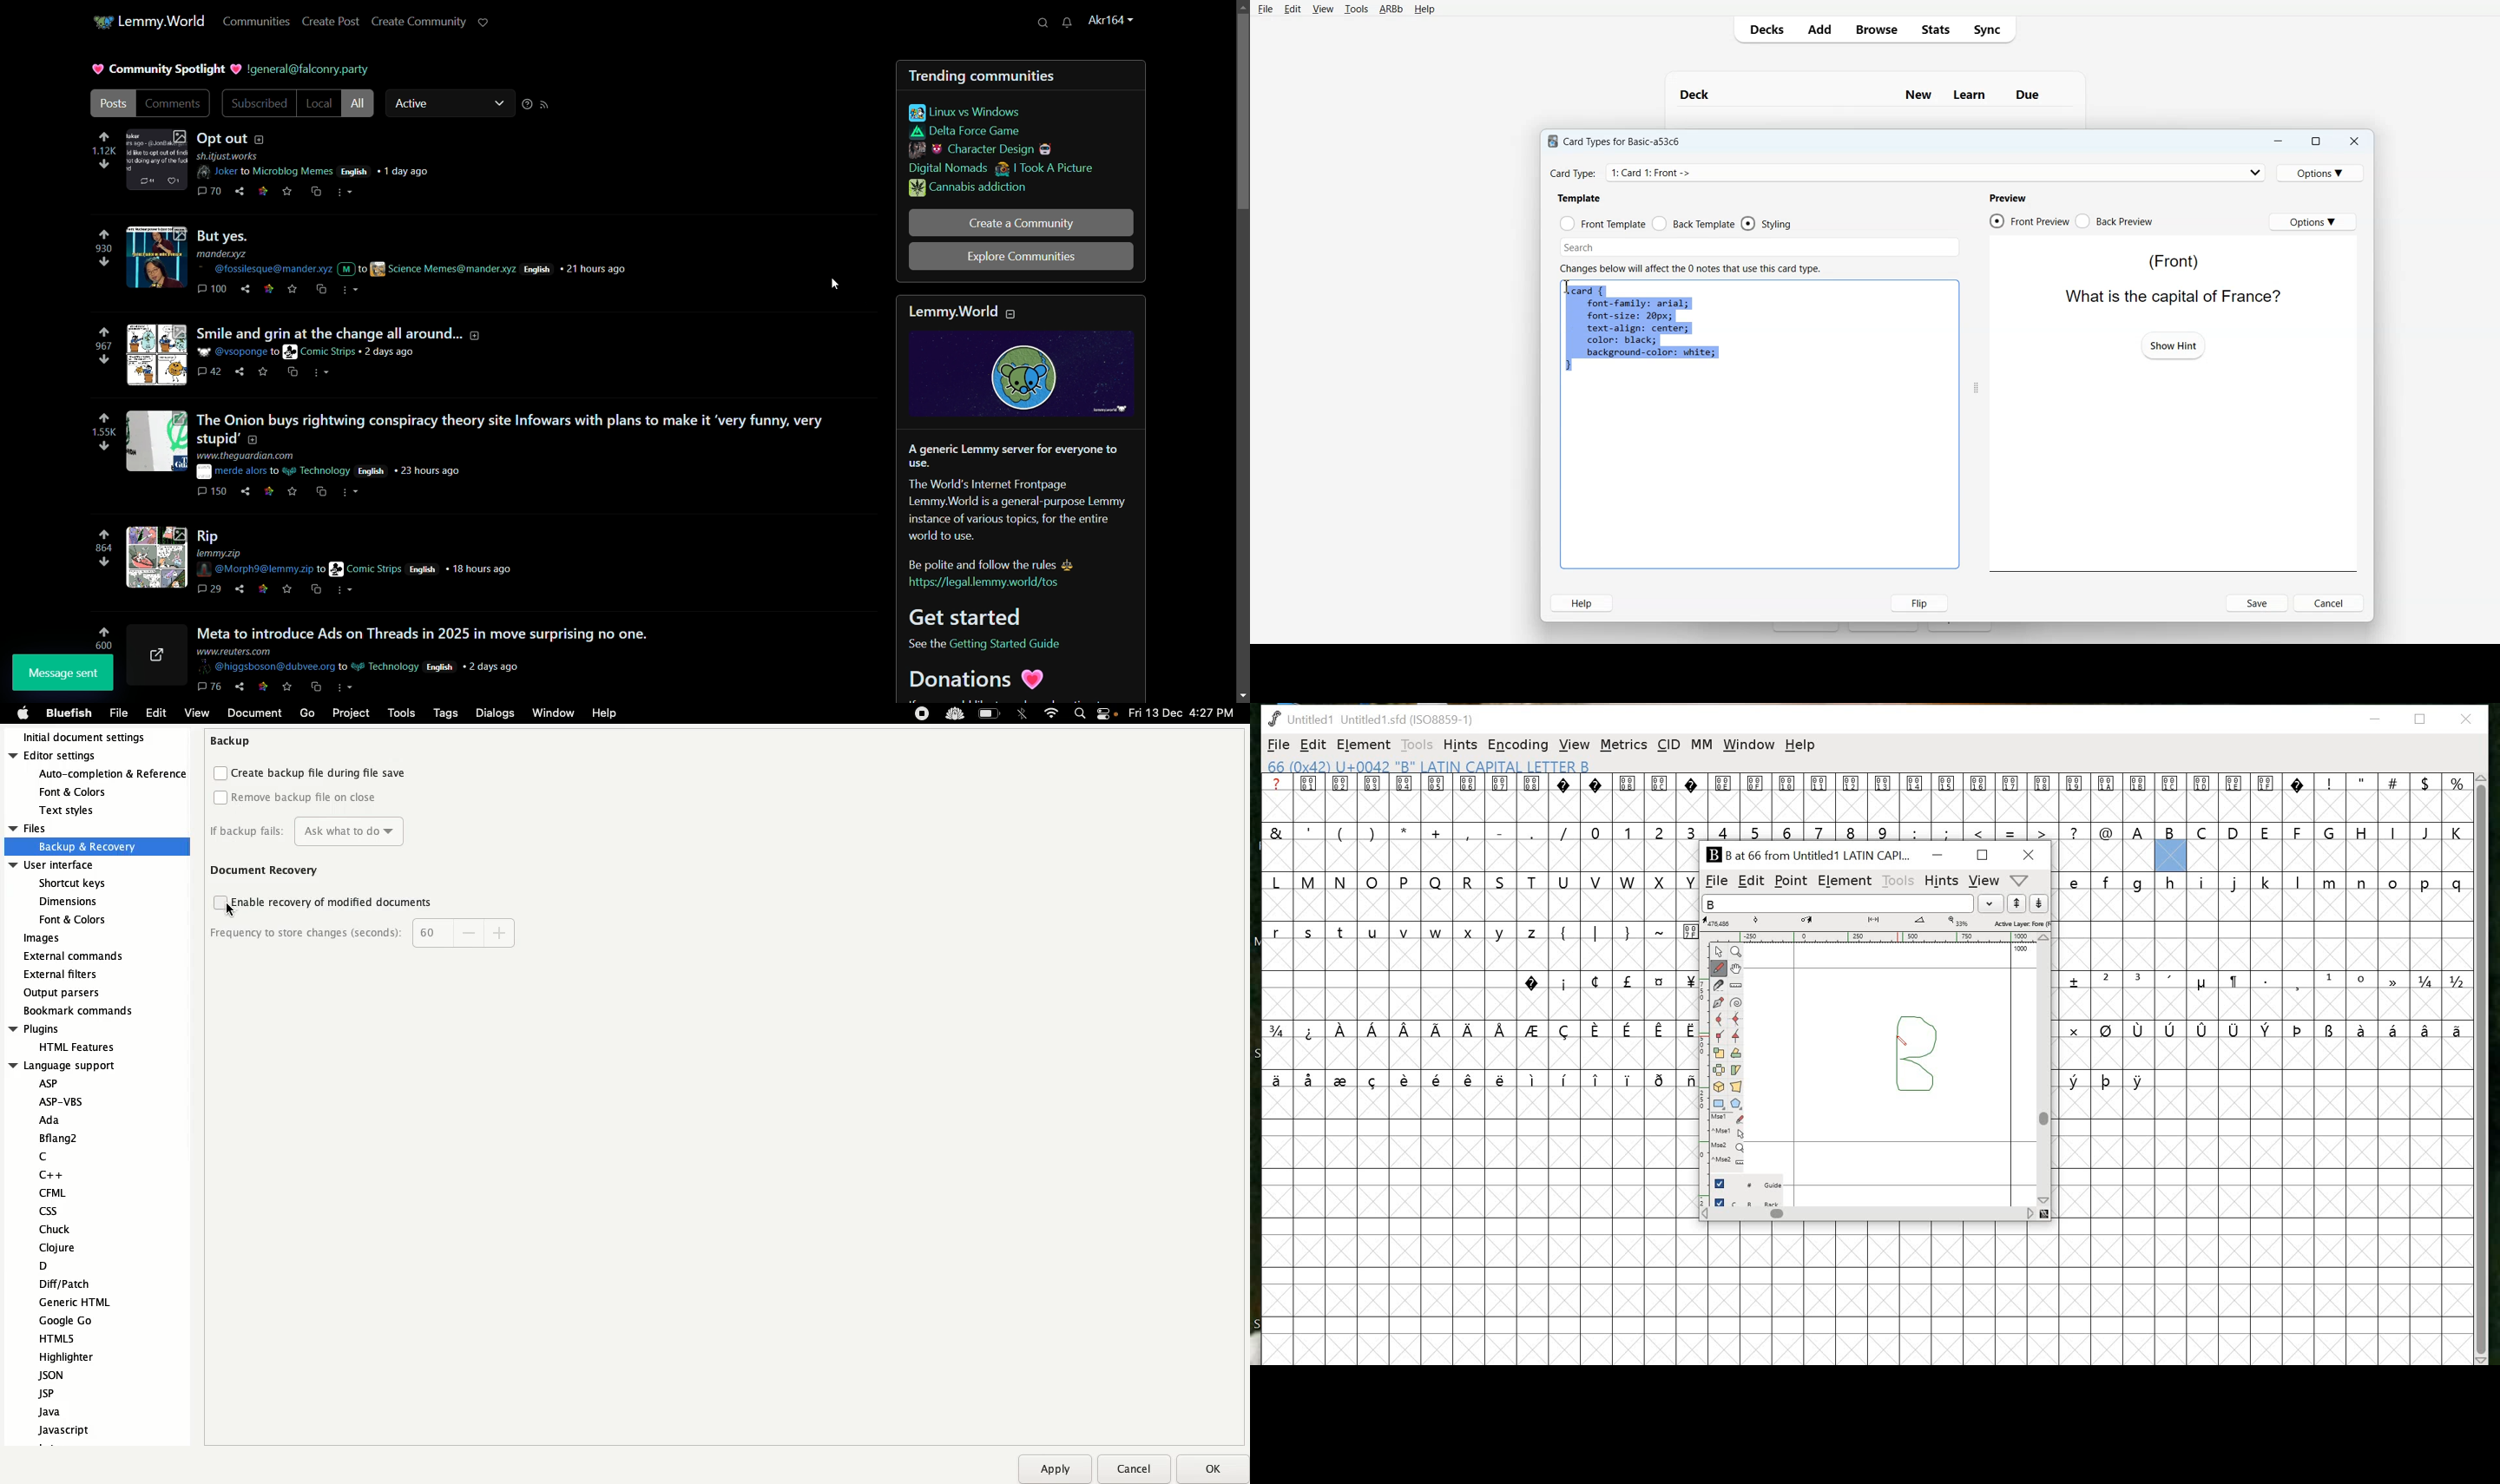  What do you see at coordinates (1580, 198) in the screenshot?
I see `Template` at bounding box center [1580, 198].